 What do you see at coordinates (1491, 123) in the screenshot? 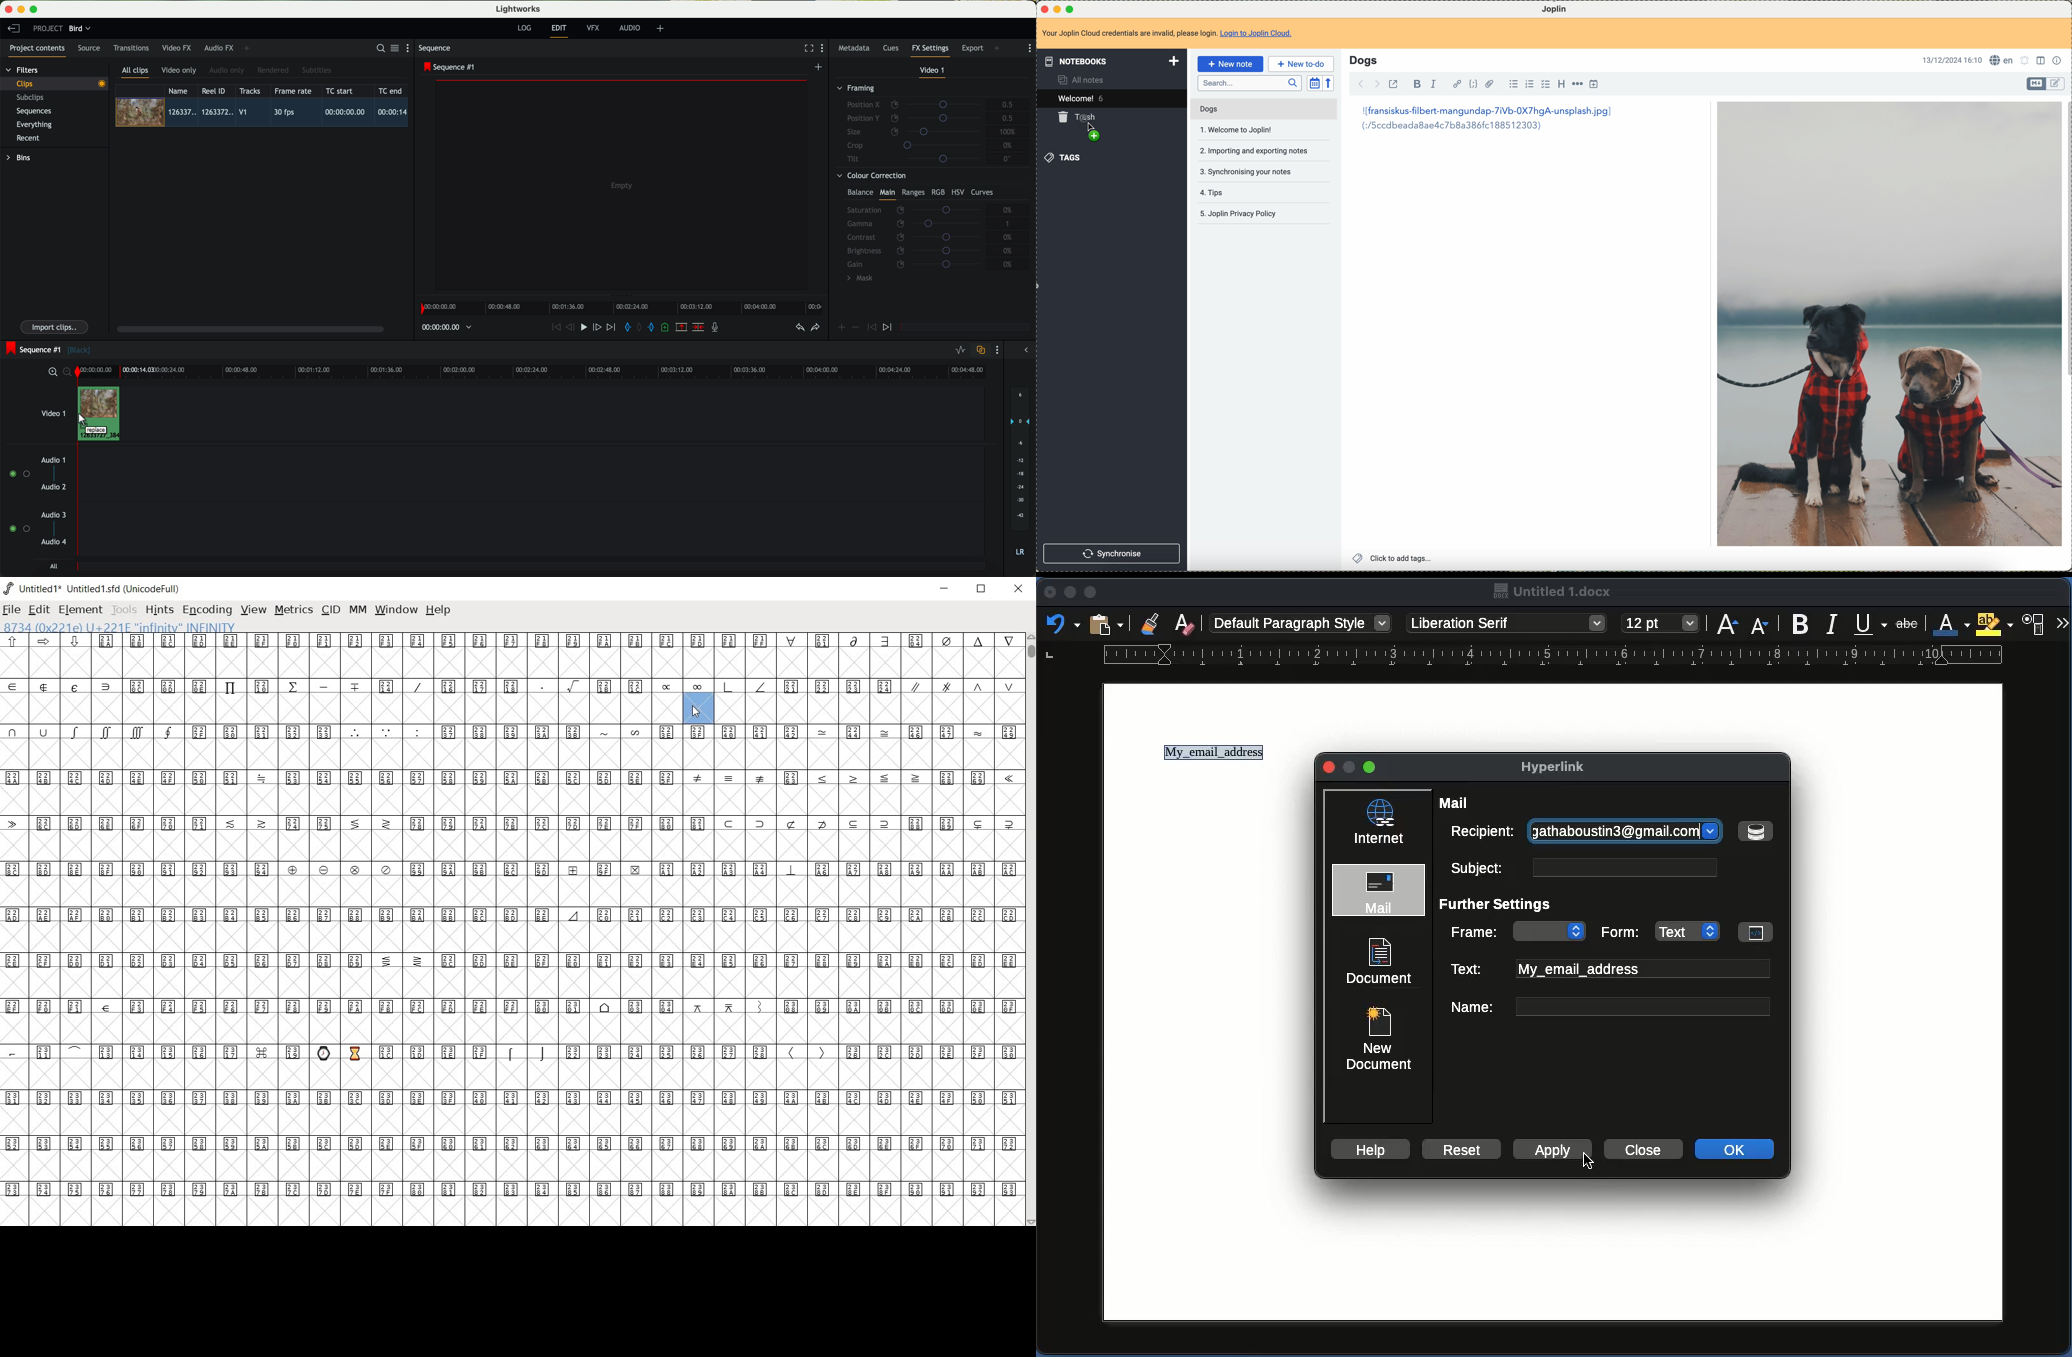
I see `|[fransiskus-filbert-mangundap-7iVb-0X7hgA-unsplash.jpg]
(:/5ccdbeada8aelc7b8a386fc188512303)` at bounding box center [1491, 123].